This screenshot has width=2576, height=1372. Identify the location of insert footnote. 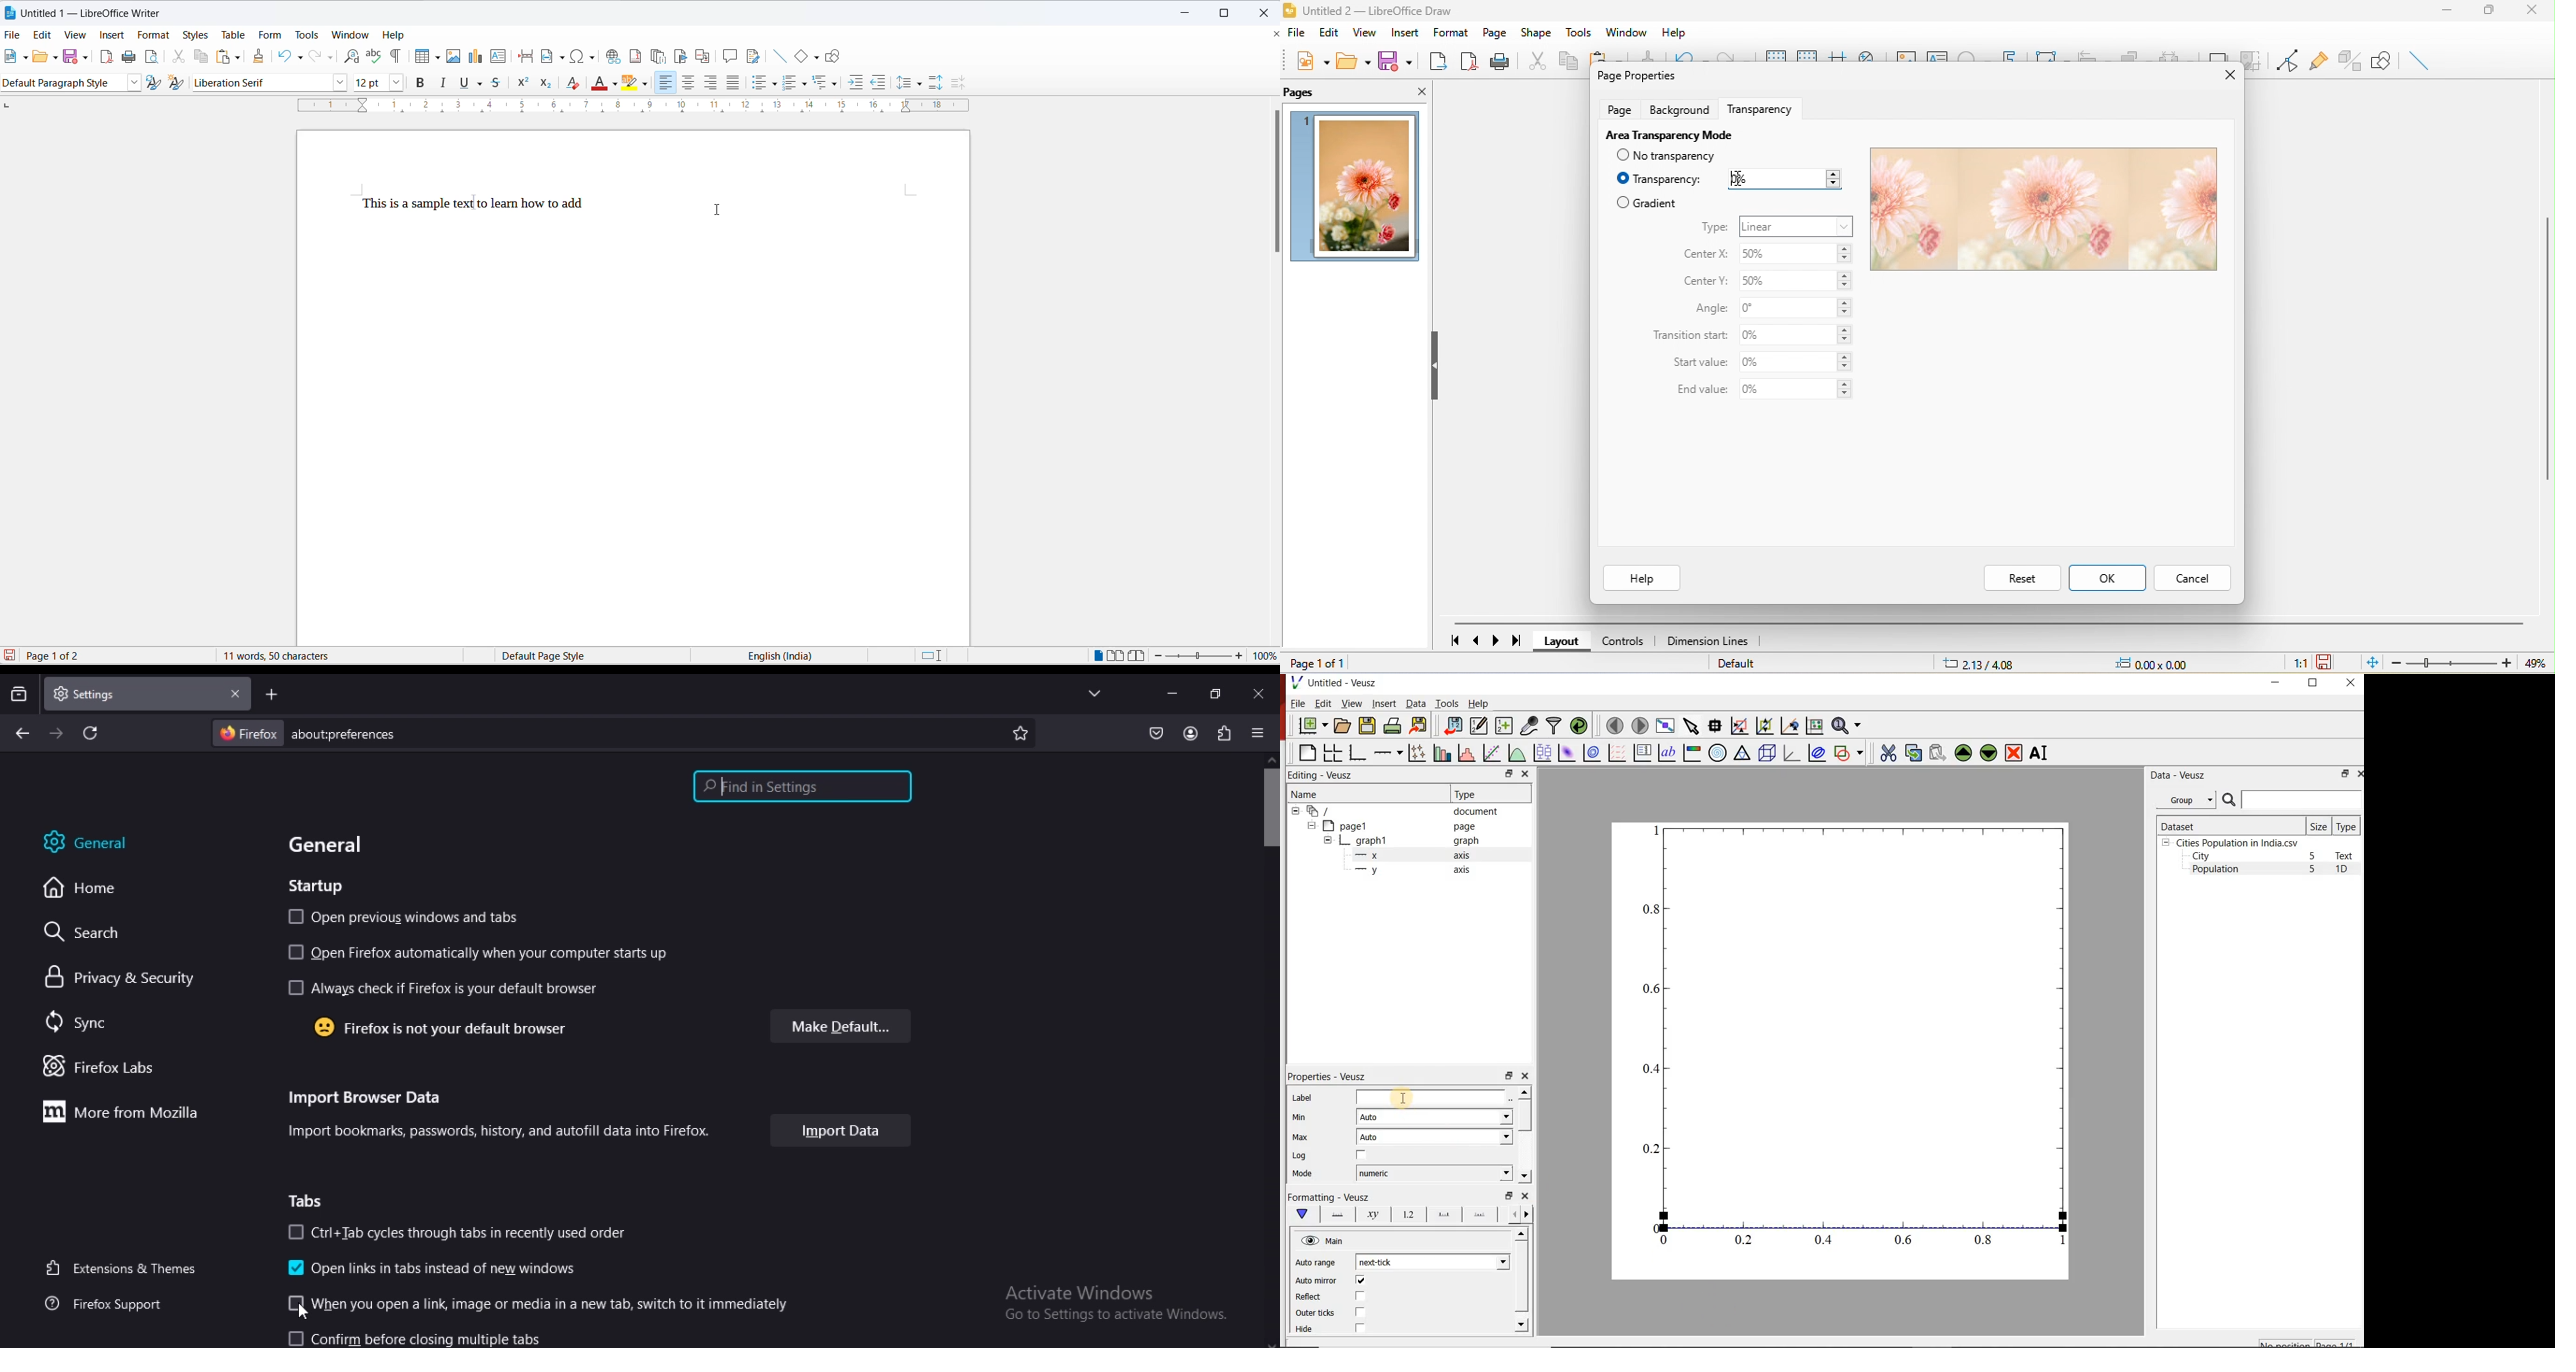
(636, 56).